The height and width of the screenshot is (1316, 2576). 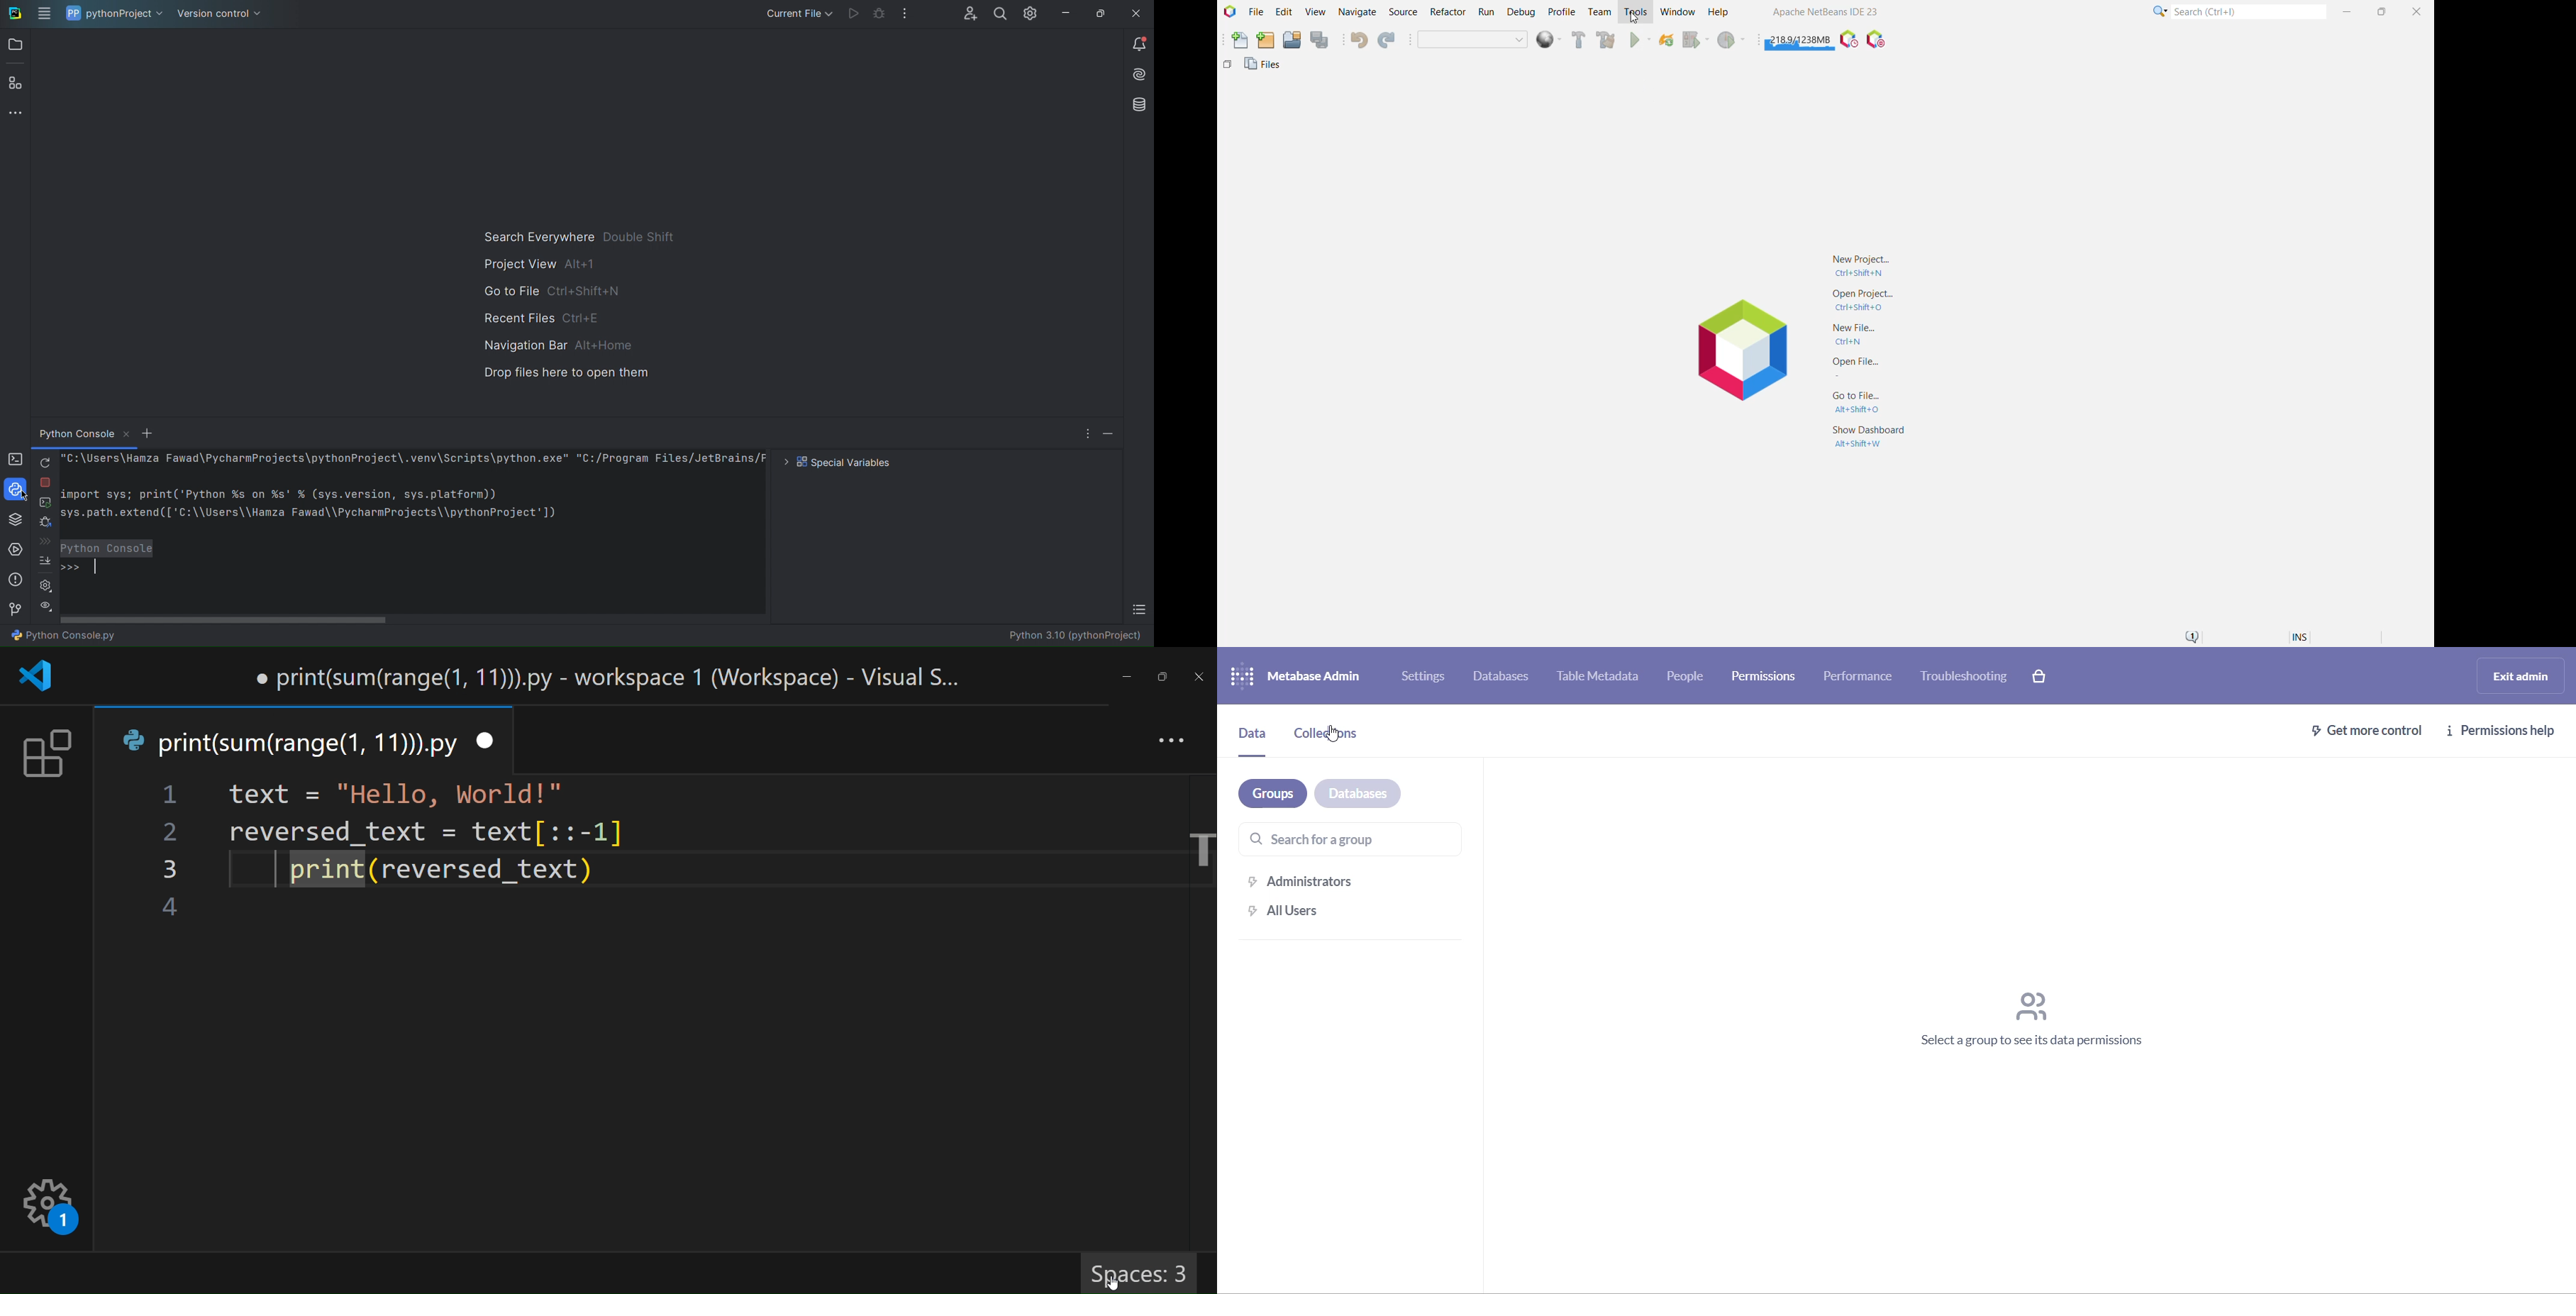 I want to click on logo and name, so click(x=1308, y=677).